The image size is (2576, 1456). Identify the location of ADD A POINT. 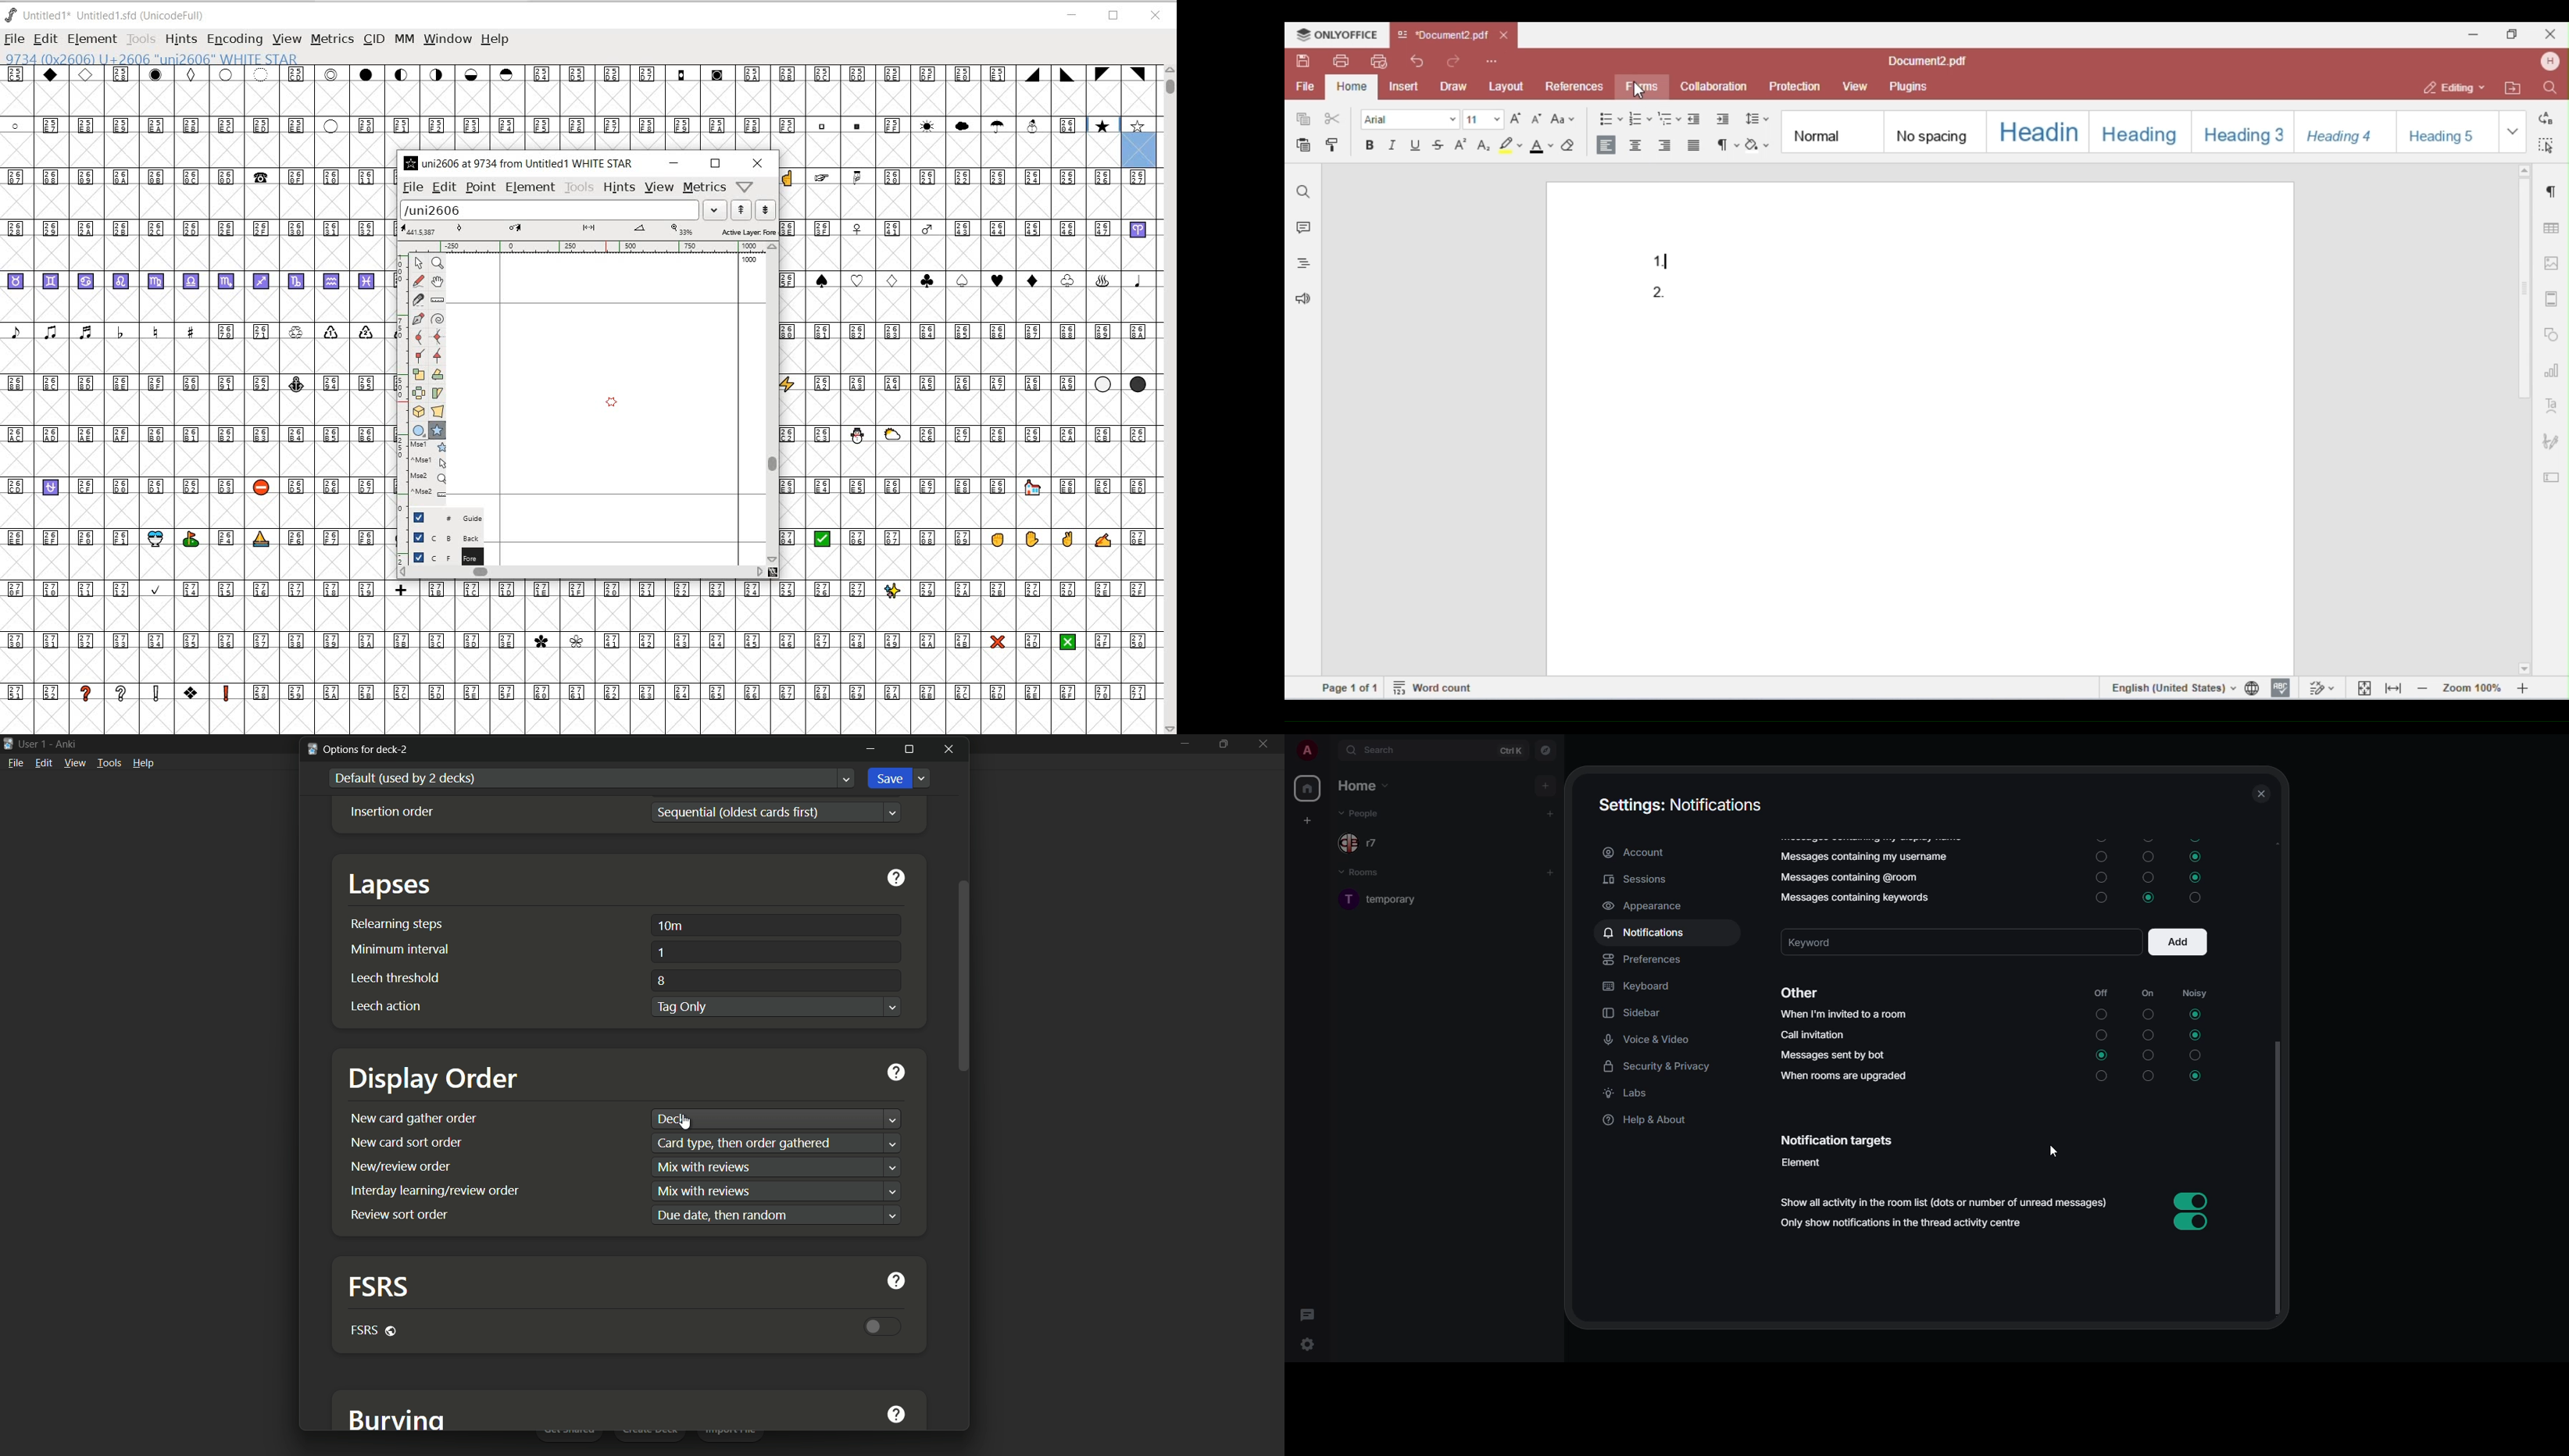
(419, 318).